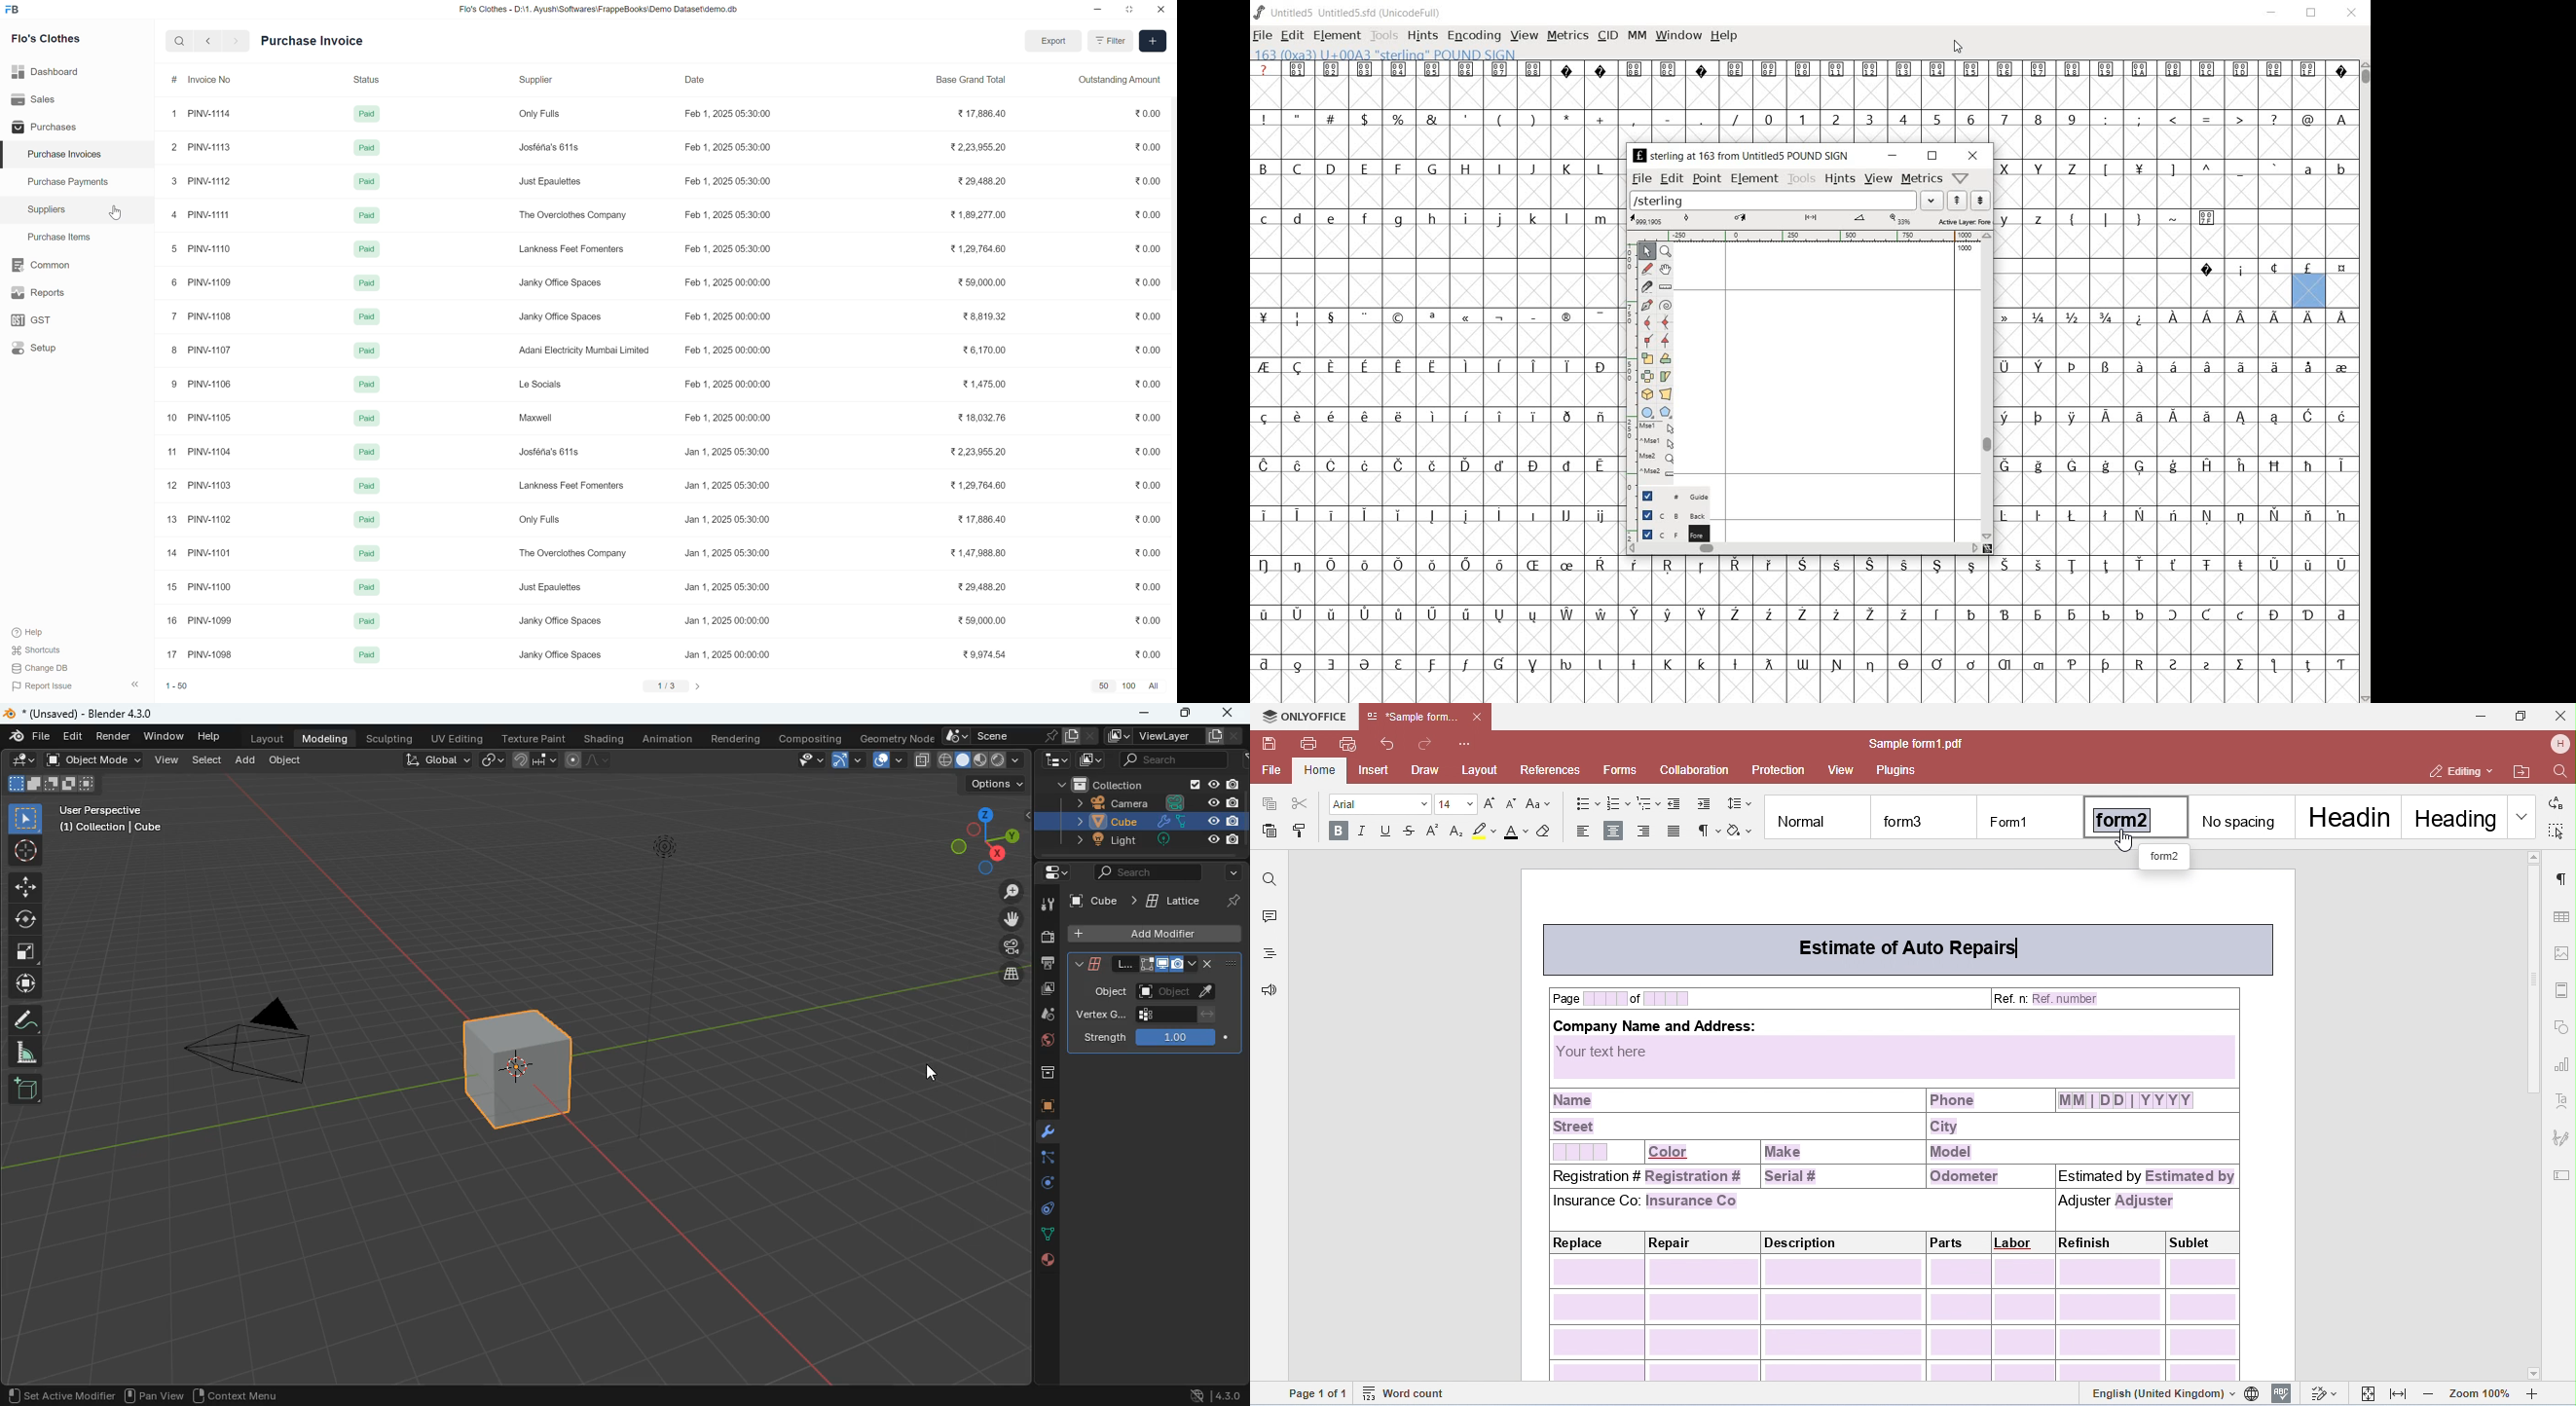 The height and width of the screenshot is (1428, 2576). Describe the element at coordinates (41, 650) in the screenshot. I see `Shortcuts` at that location.